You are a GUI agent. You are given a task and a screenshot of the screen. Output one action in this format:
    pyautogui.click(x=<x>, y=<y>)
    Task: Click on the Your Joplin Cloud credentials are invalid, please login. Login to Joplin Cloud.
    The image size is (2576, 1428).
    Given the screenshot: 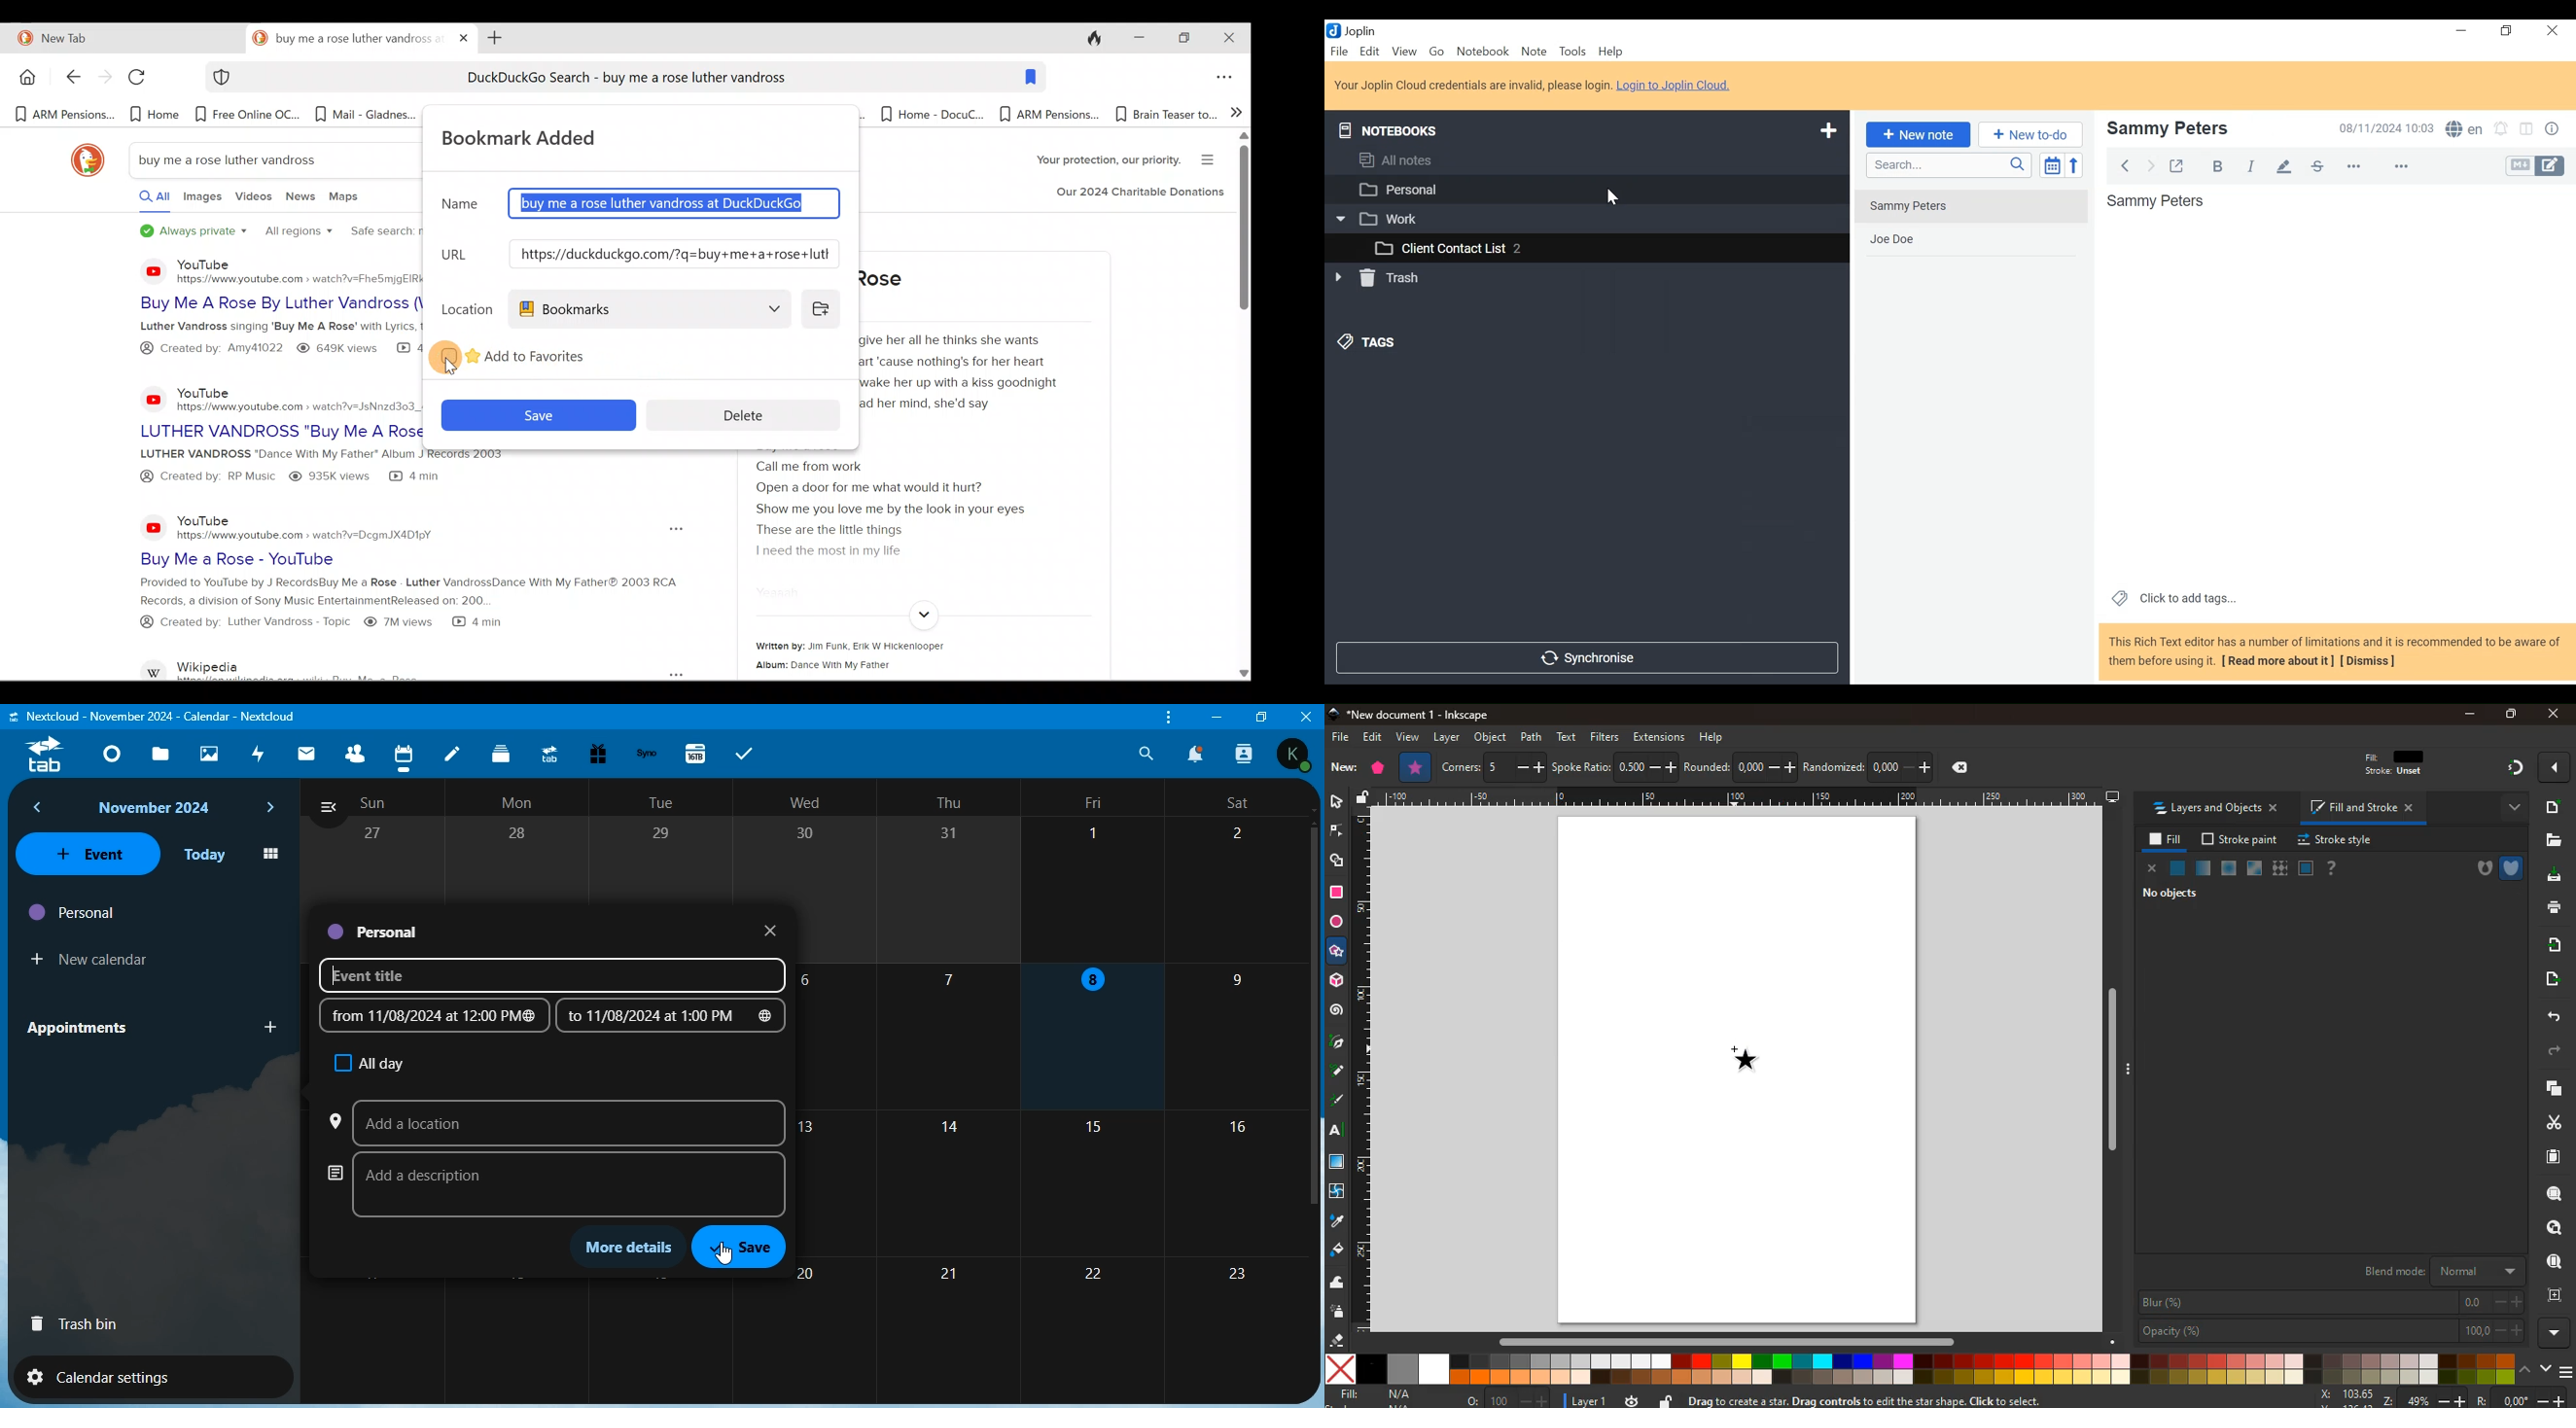 What is the action you would take?
    pyautogui.click(x=1536, y=85)
    